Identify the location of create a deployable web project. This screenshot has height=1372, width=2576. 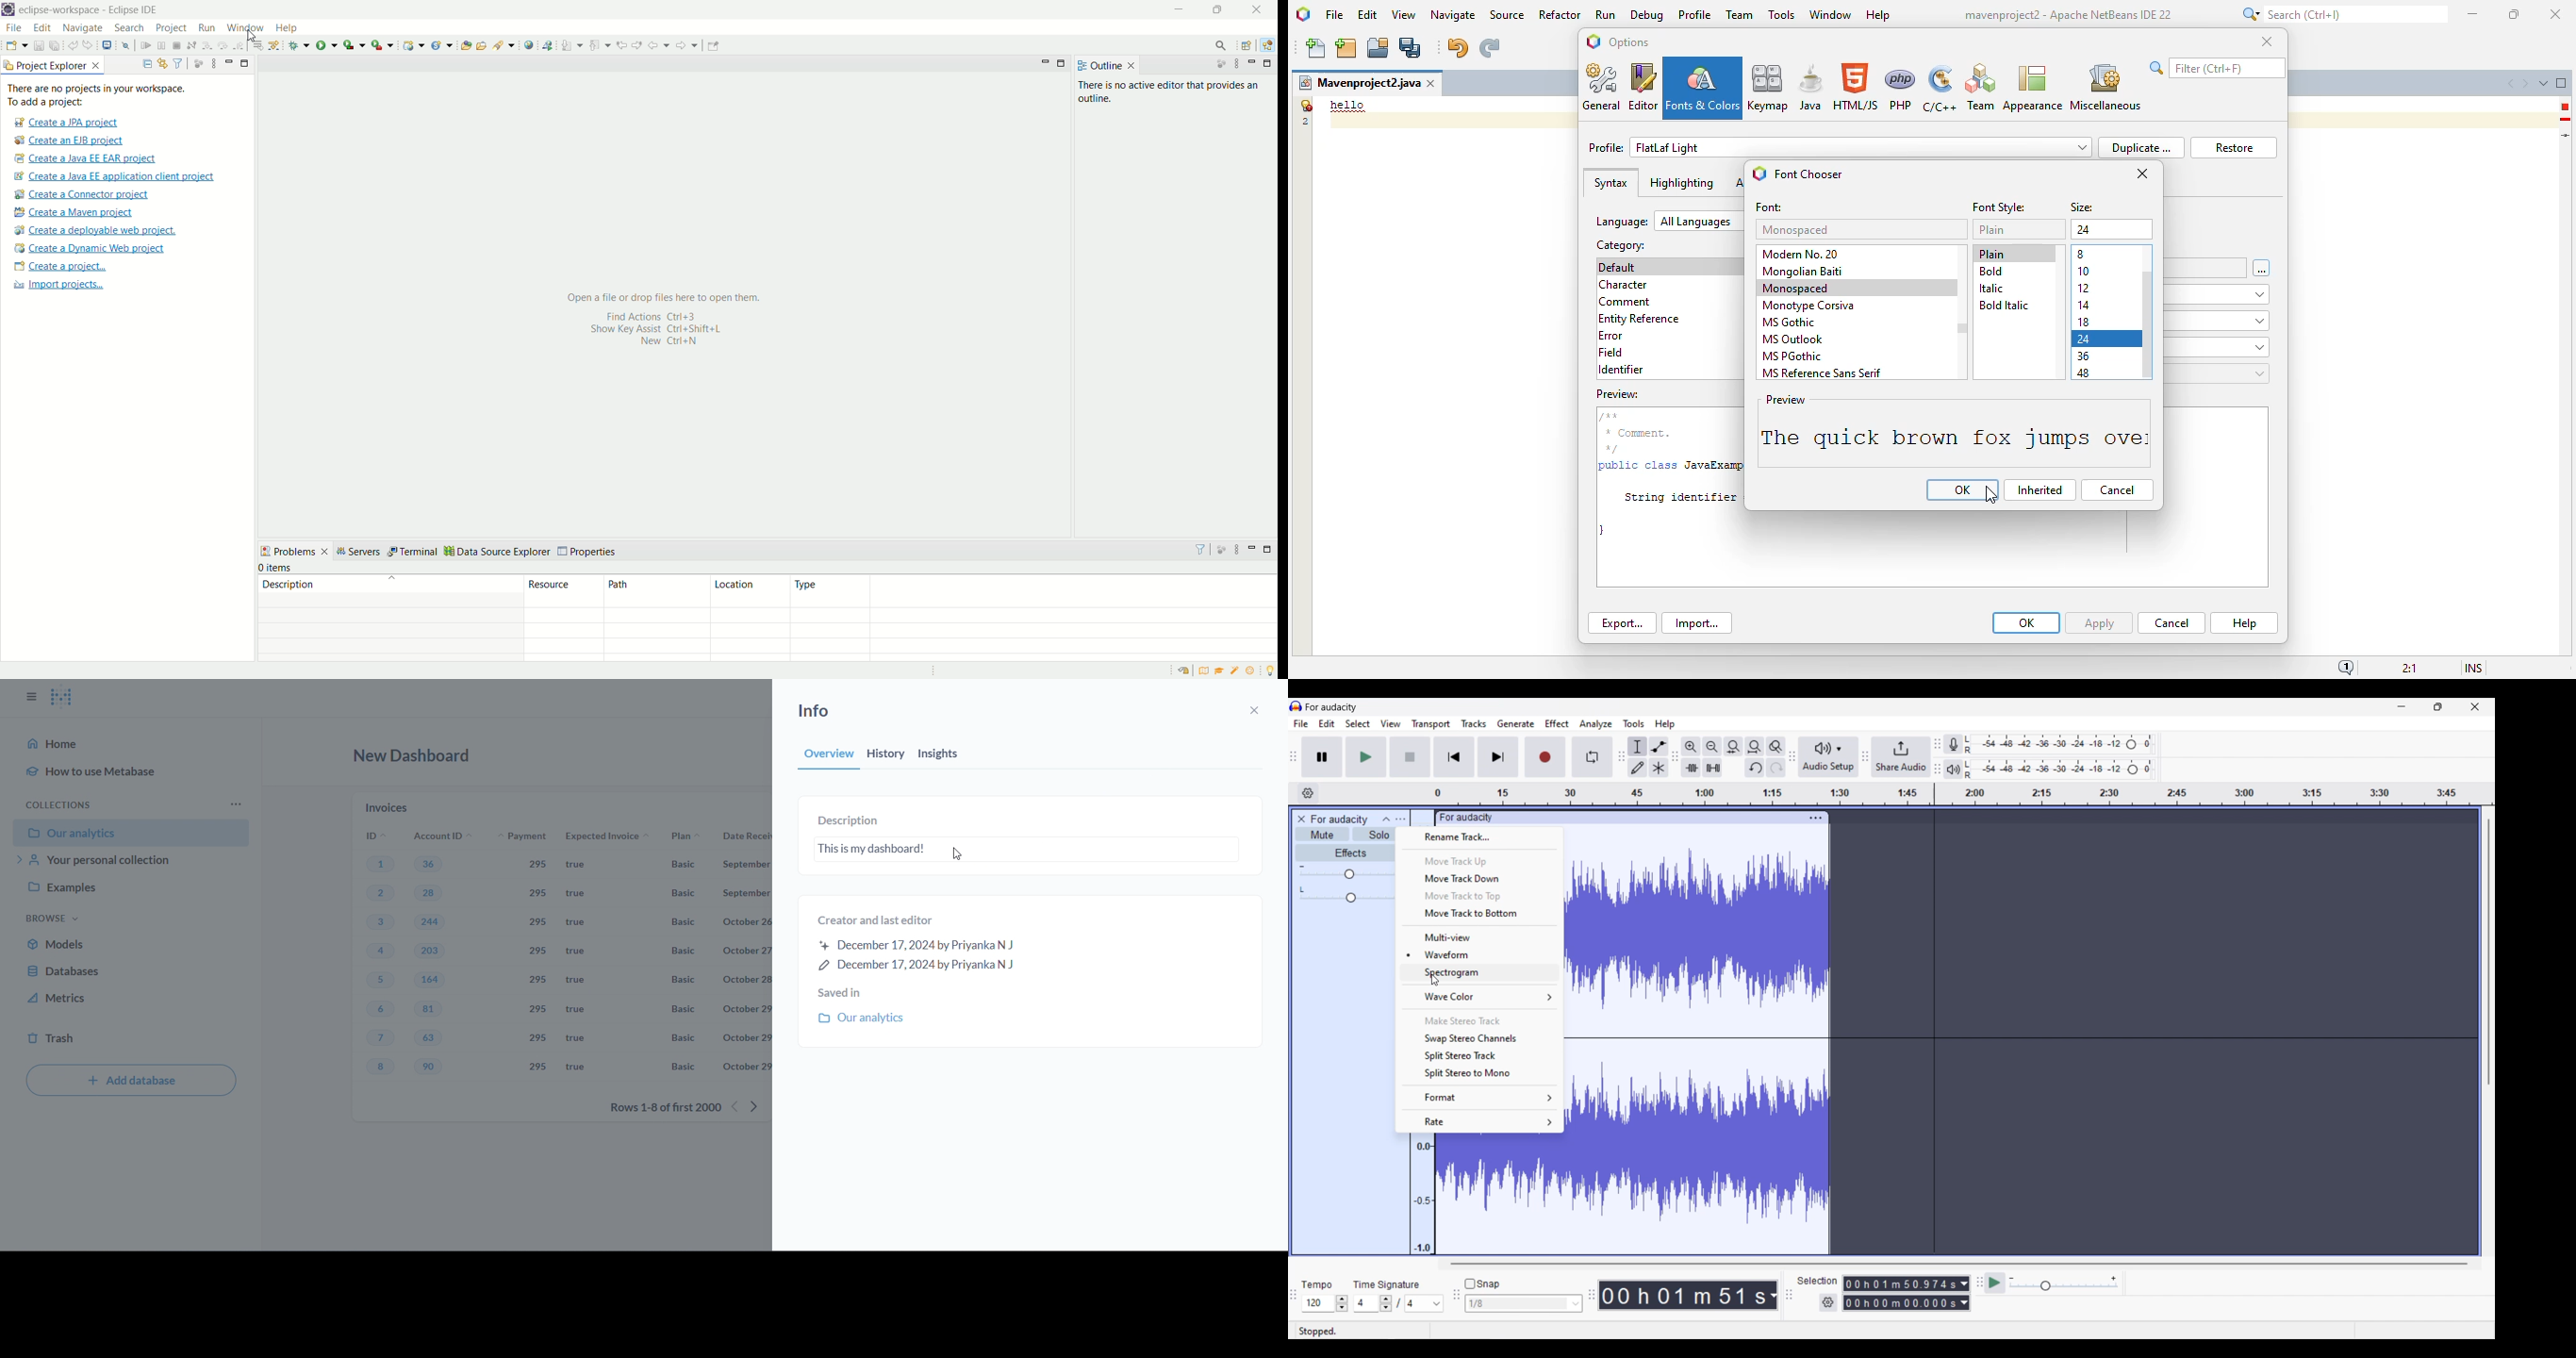
(96, 231).